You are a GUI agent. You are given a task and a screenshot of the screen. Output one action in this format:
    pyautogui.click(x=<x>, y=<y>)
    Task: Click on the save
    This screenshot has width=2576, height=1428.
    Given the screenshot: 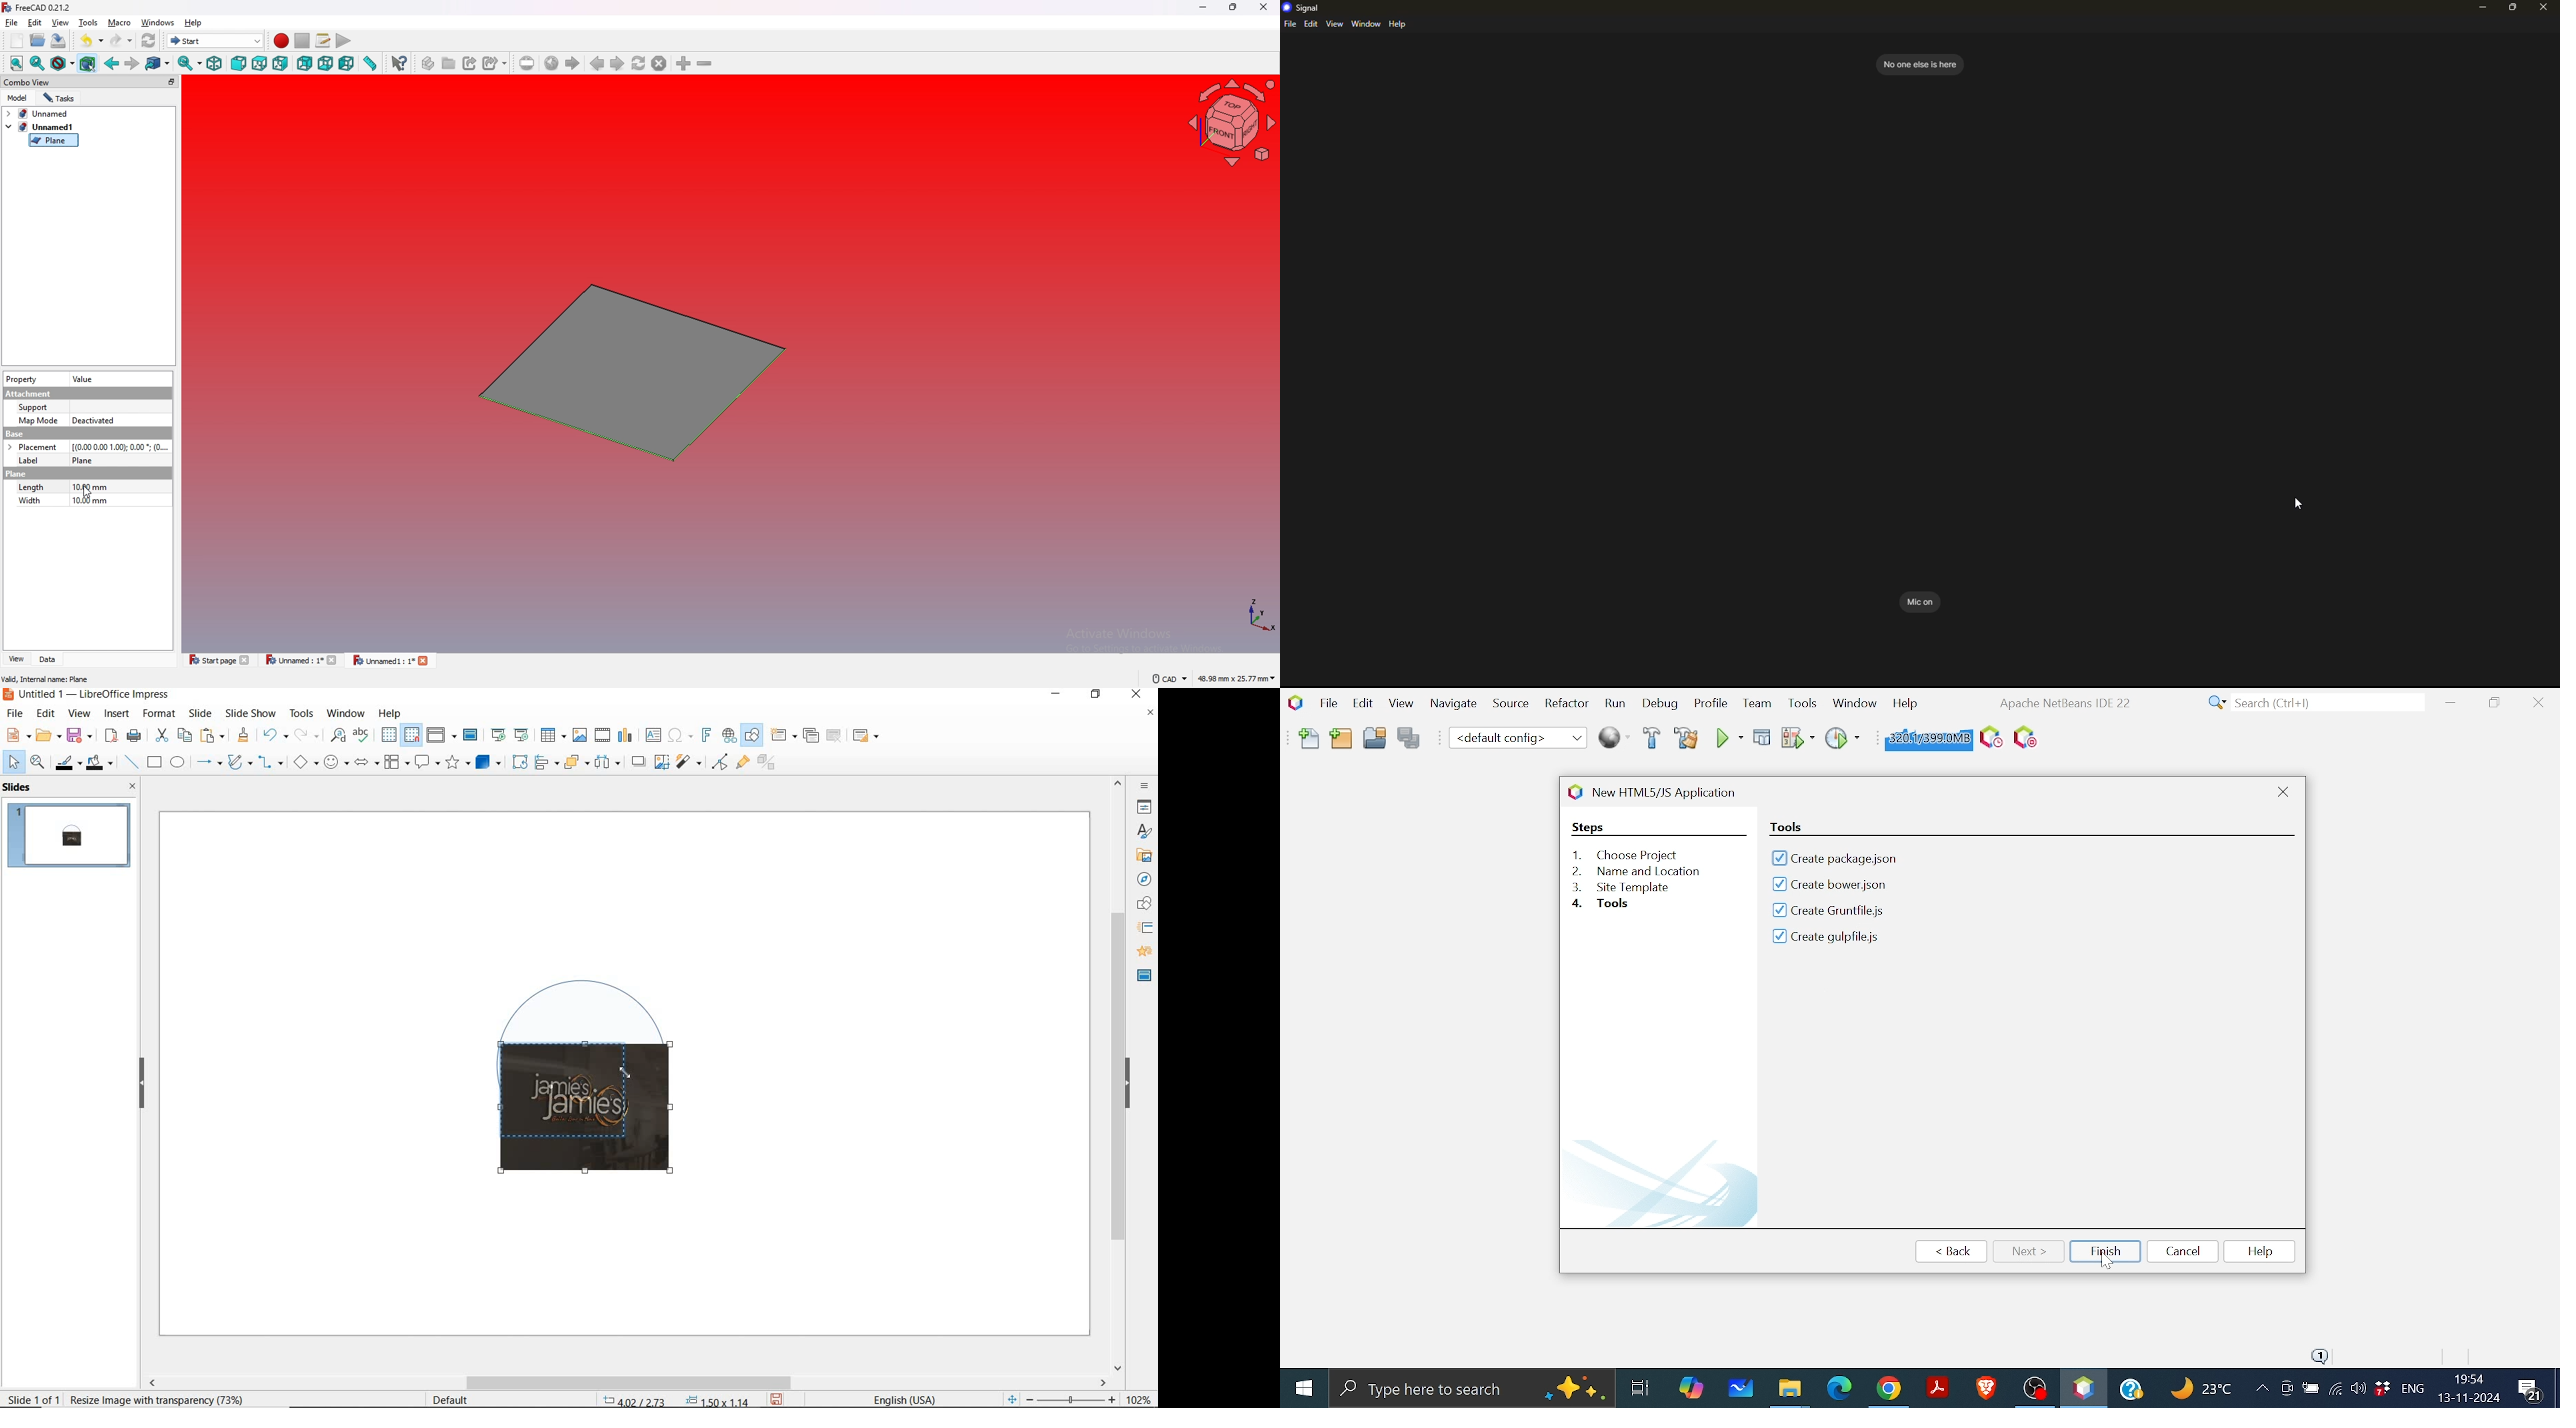 What is the action you would take?
    pyautogui.click(x=79, y=734)
    